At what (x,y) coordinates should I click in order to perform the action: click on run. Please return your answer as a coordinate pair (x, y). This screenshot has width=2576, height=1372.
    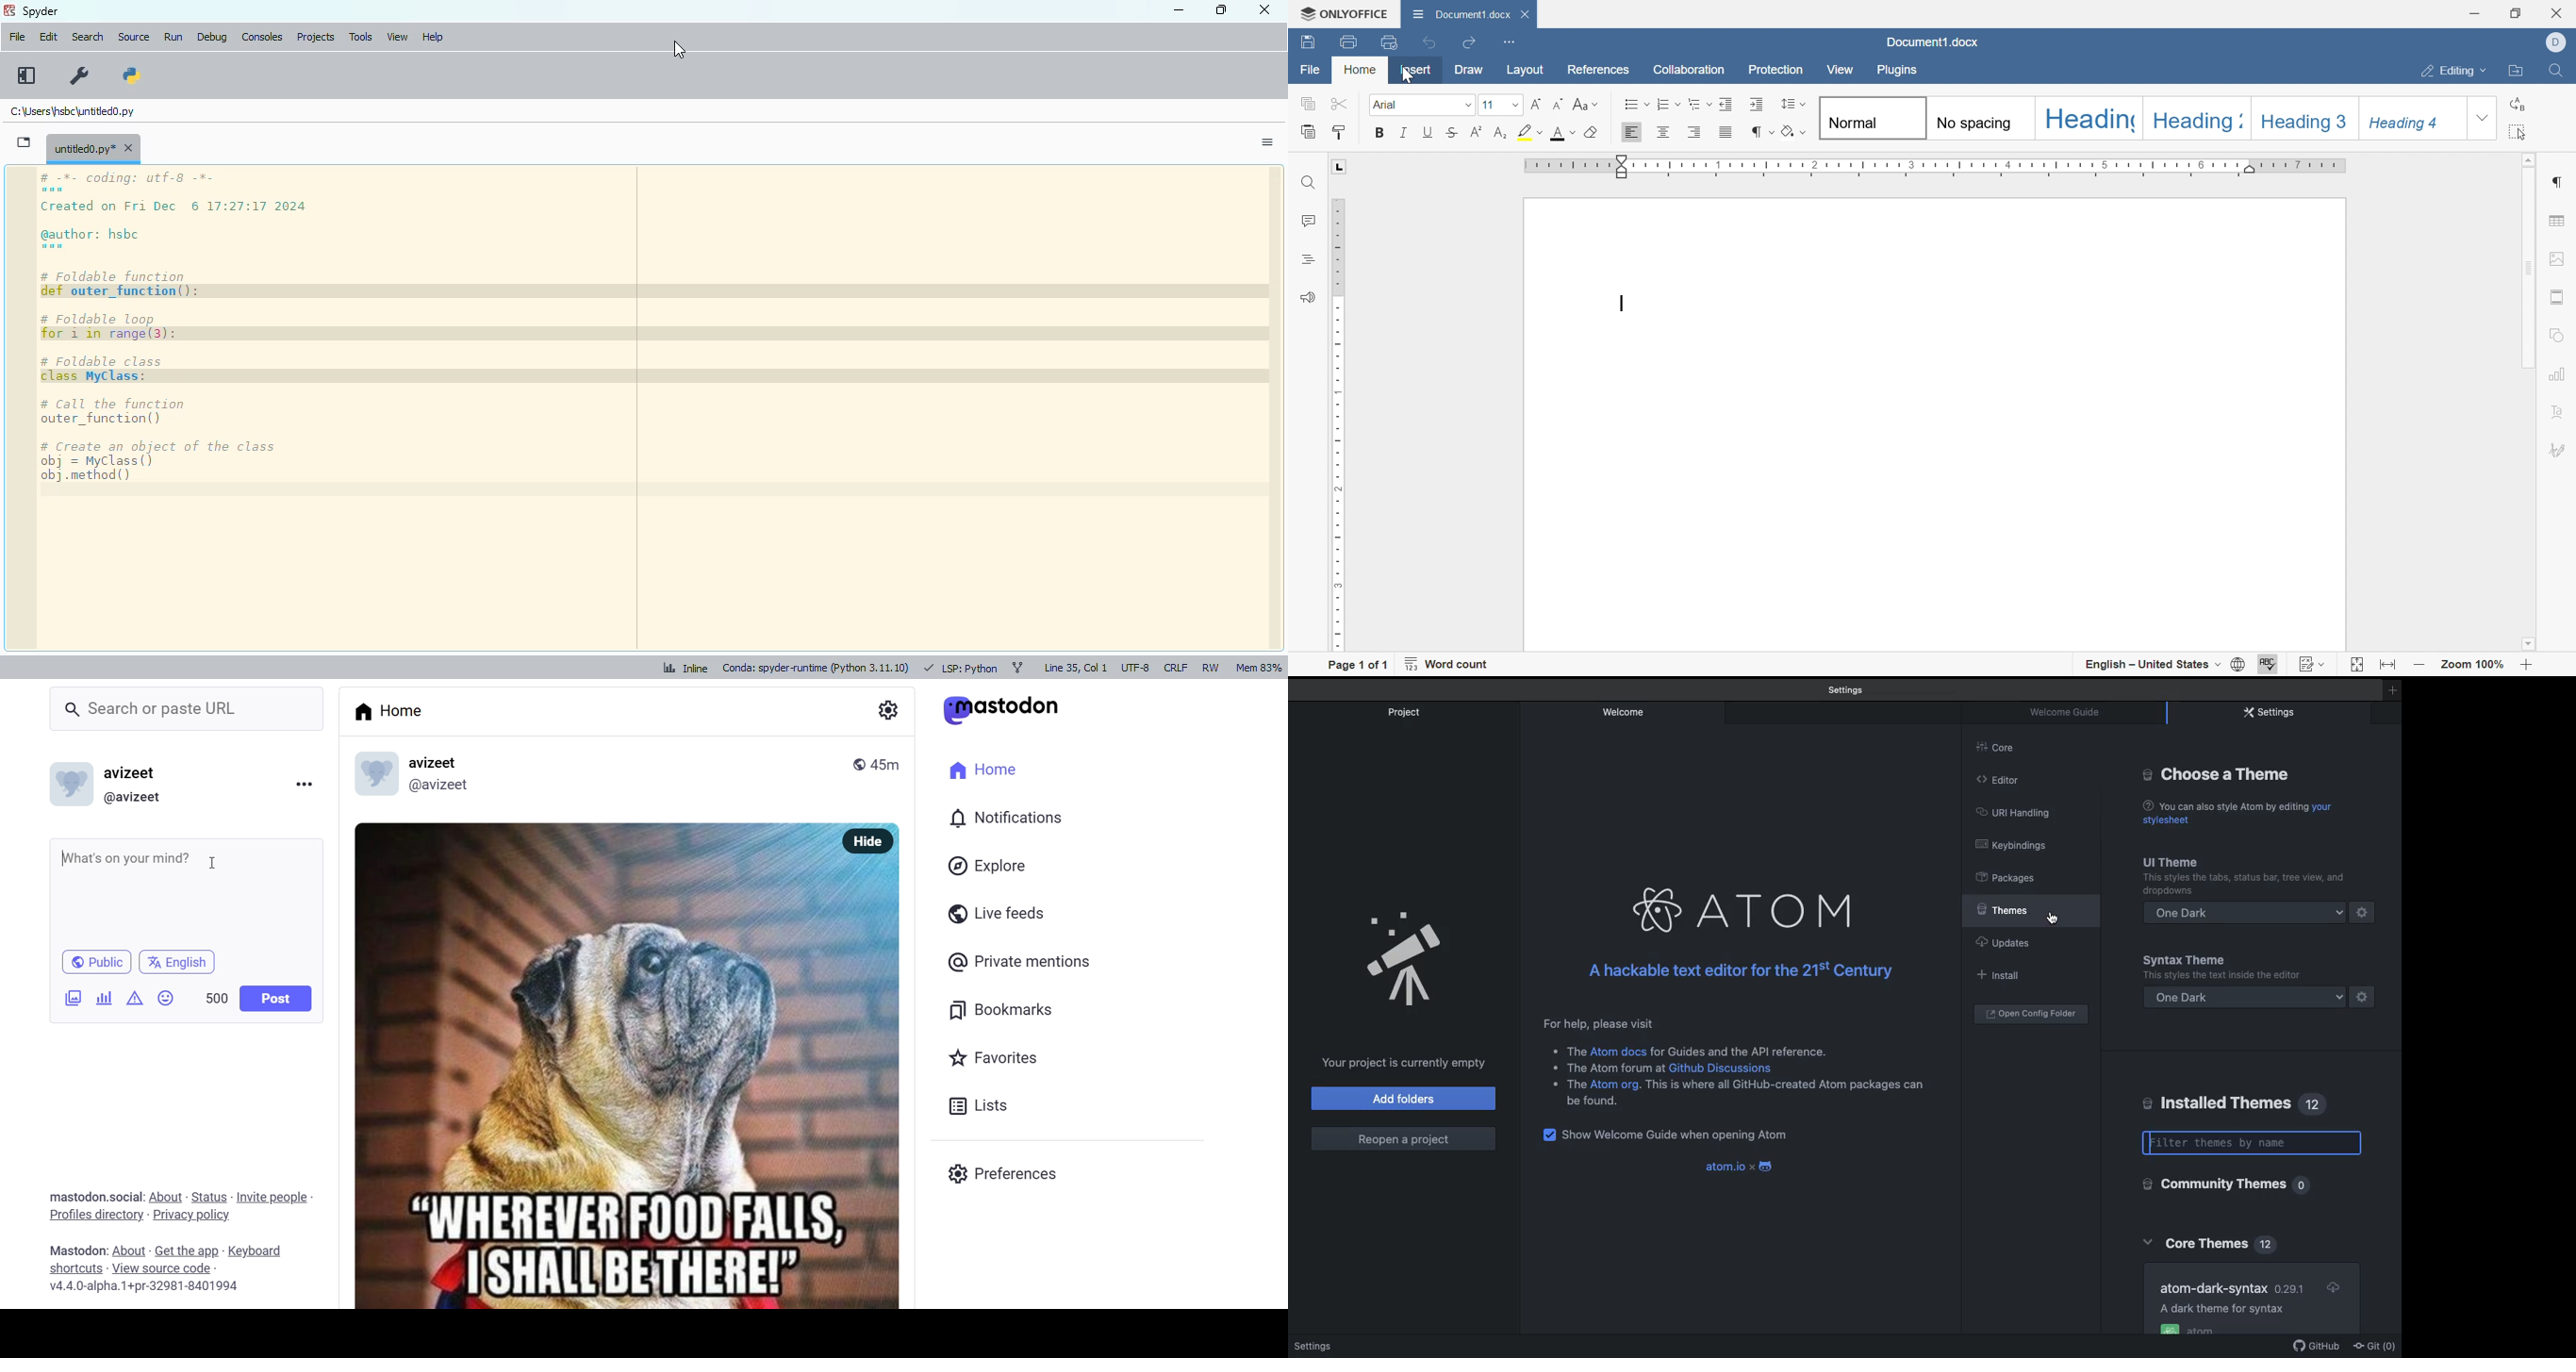
    Looking at the image, I should click on (173, 38).